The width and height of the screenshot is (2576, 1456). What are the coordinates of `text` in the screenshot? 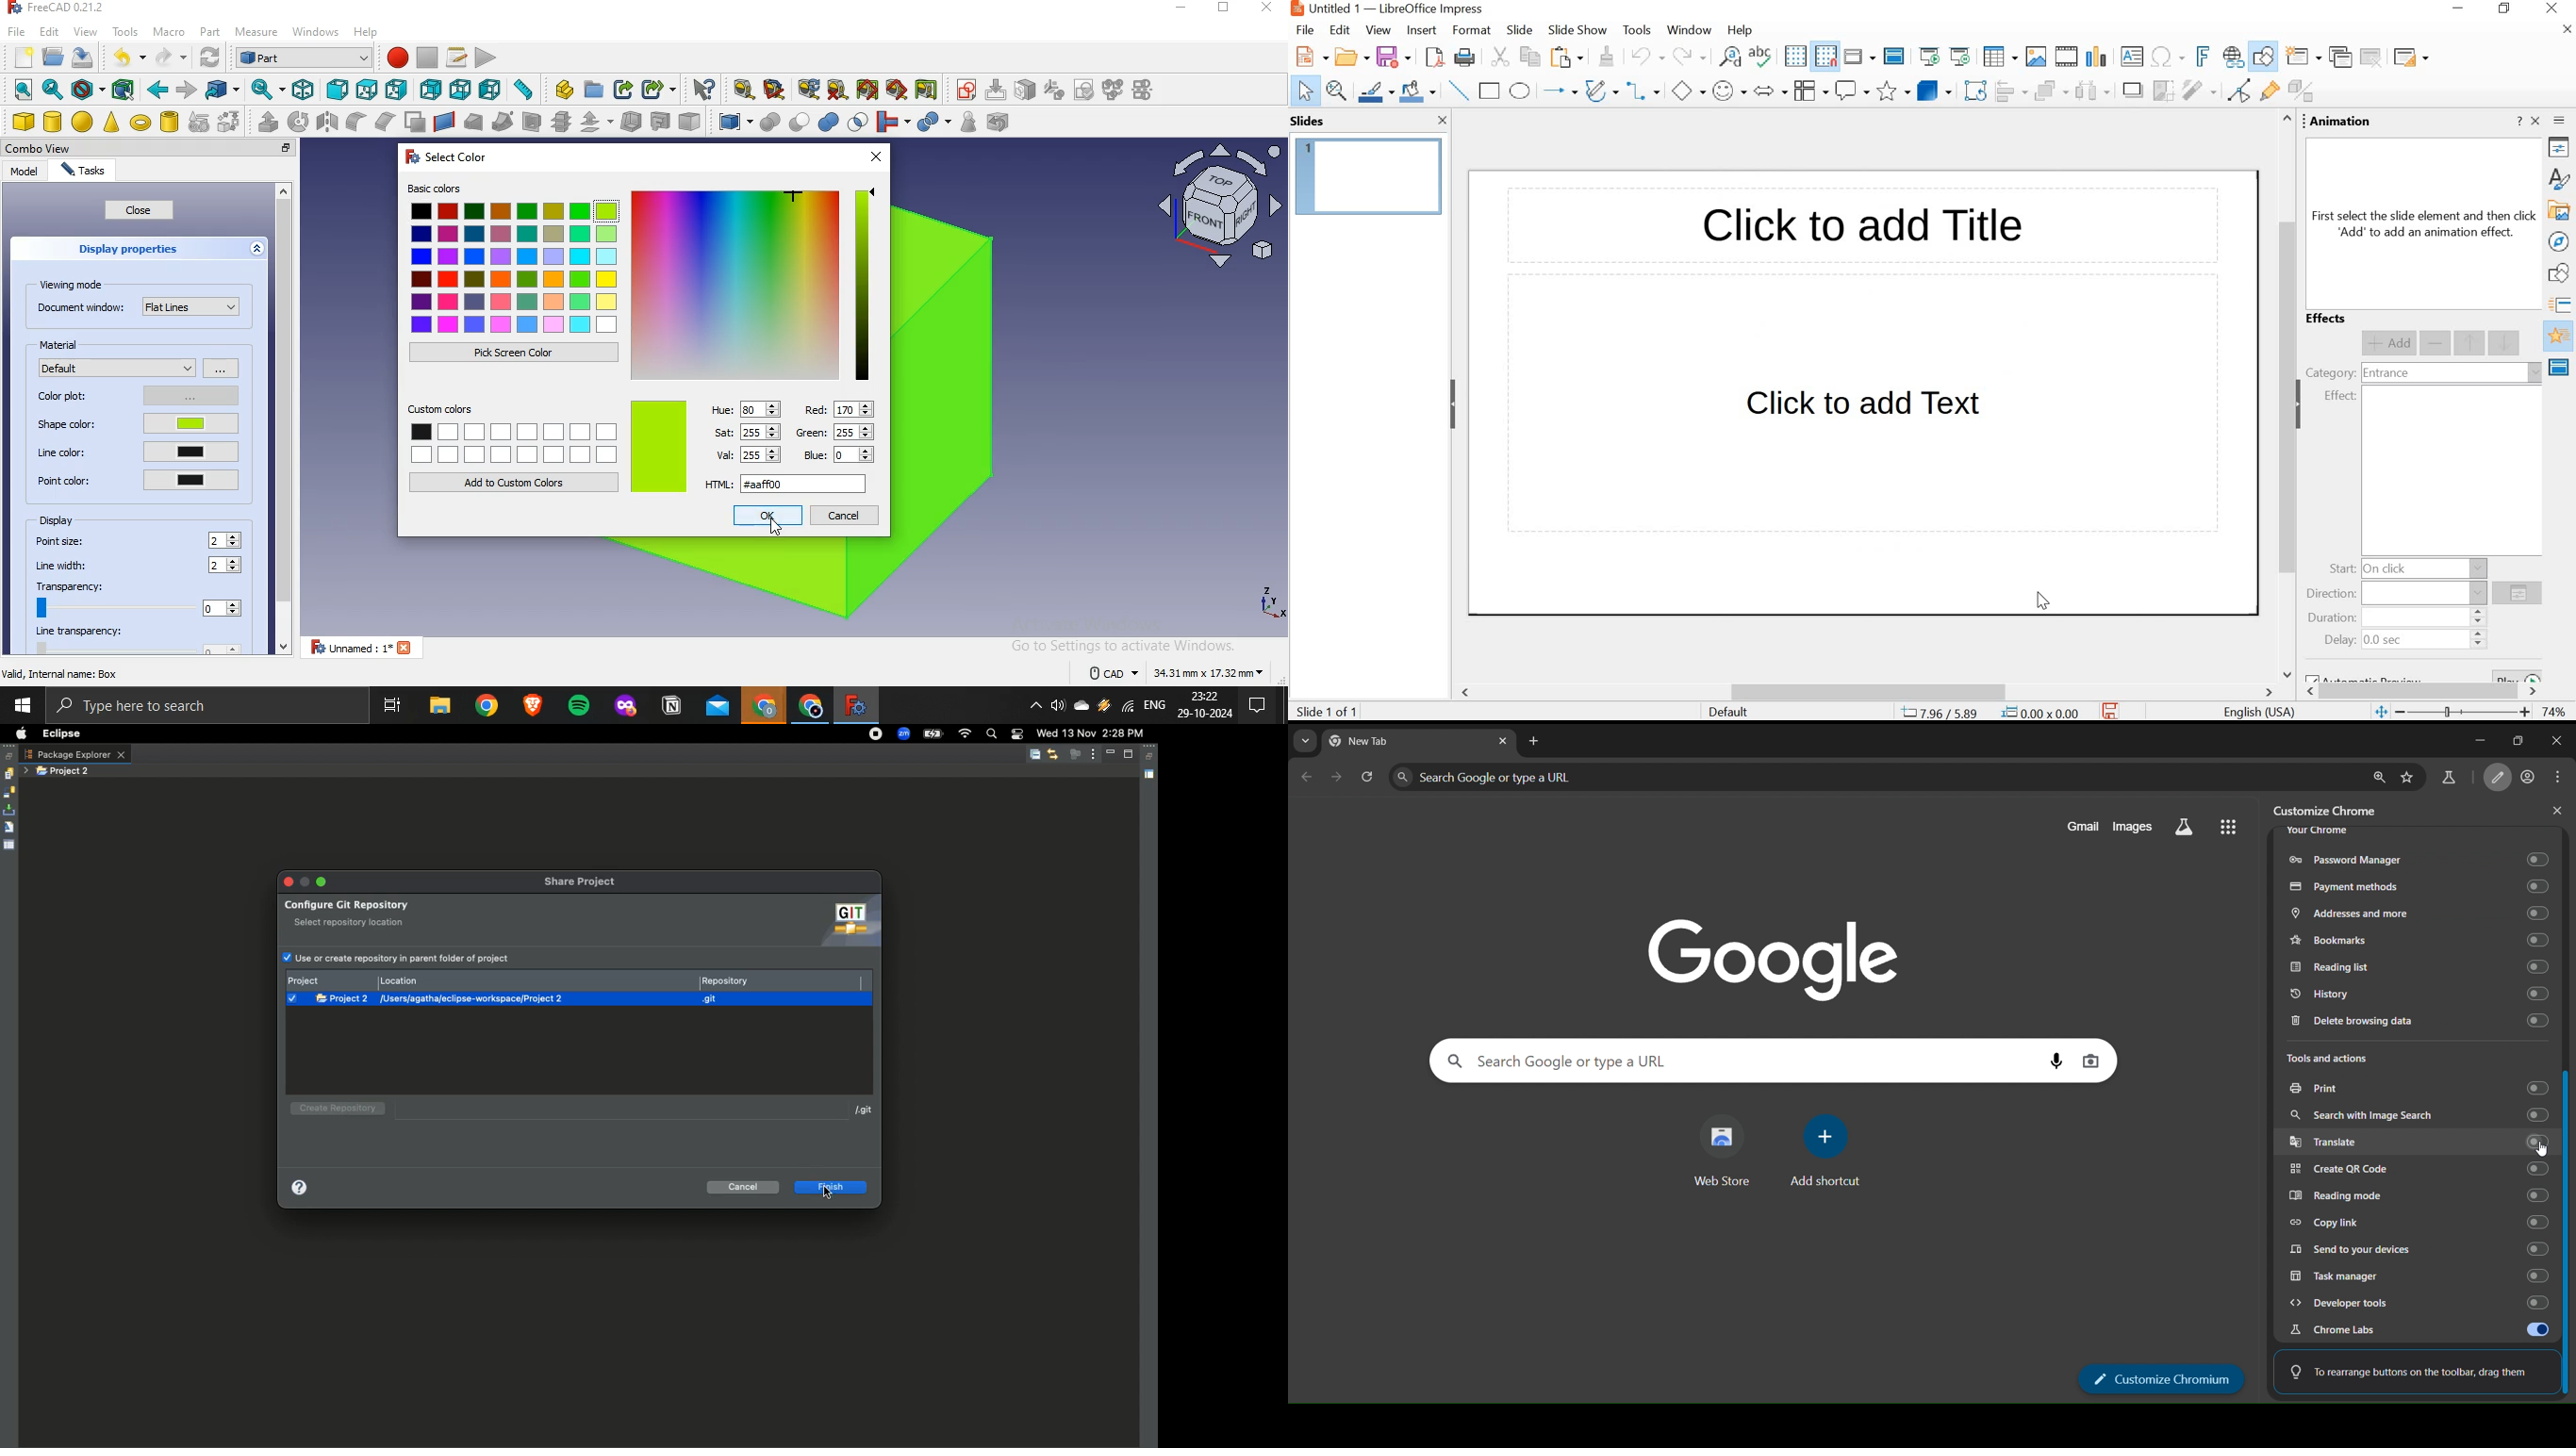 It's located at (2425, 224).